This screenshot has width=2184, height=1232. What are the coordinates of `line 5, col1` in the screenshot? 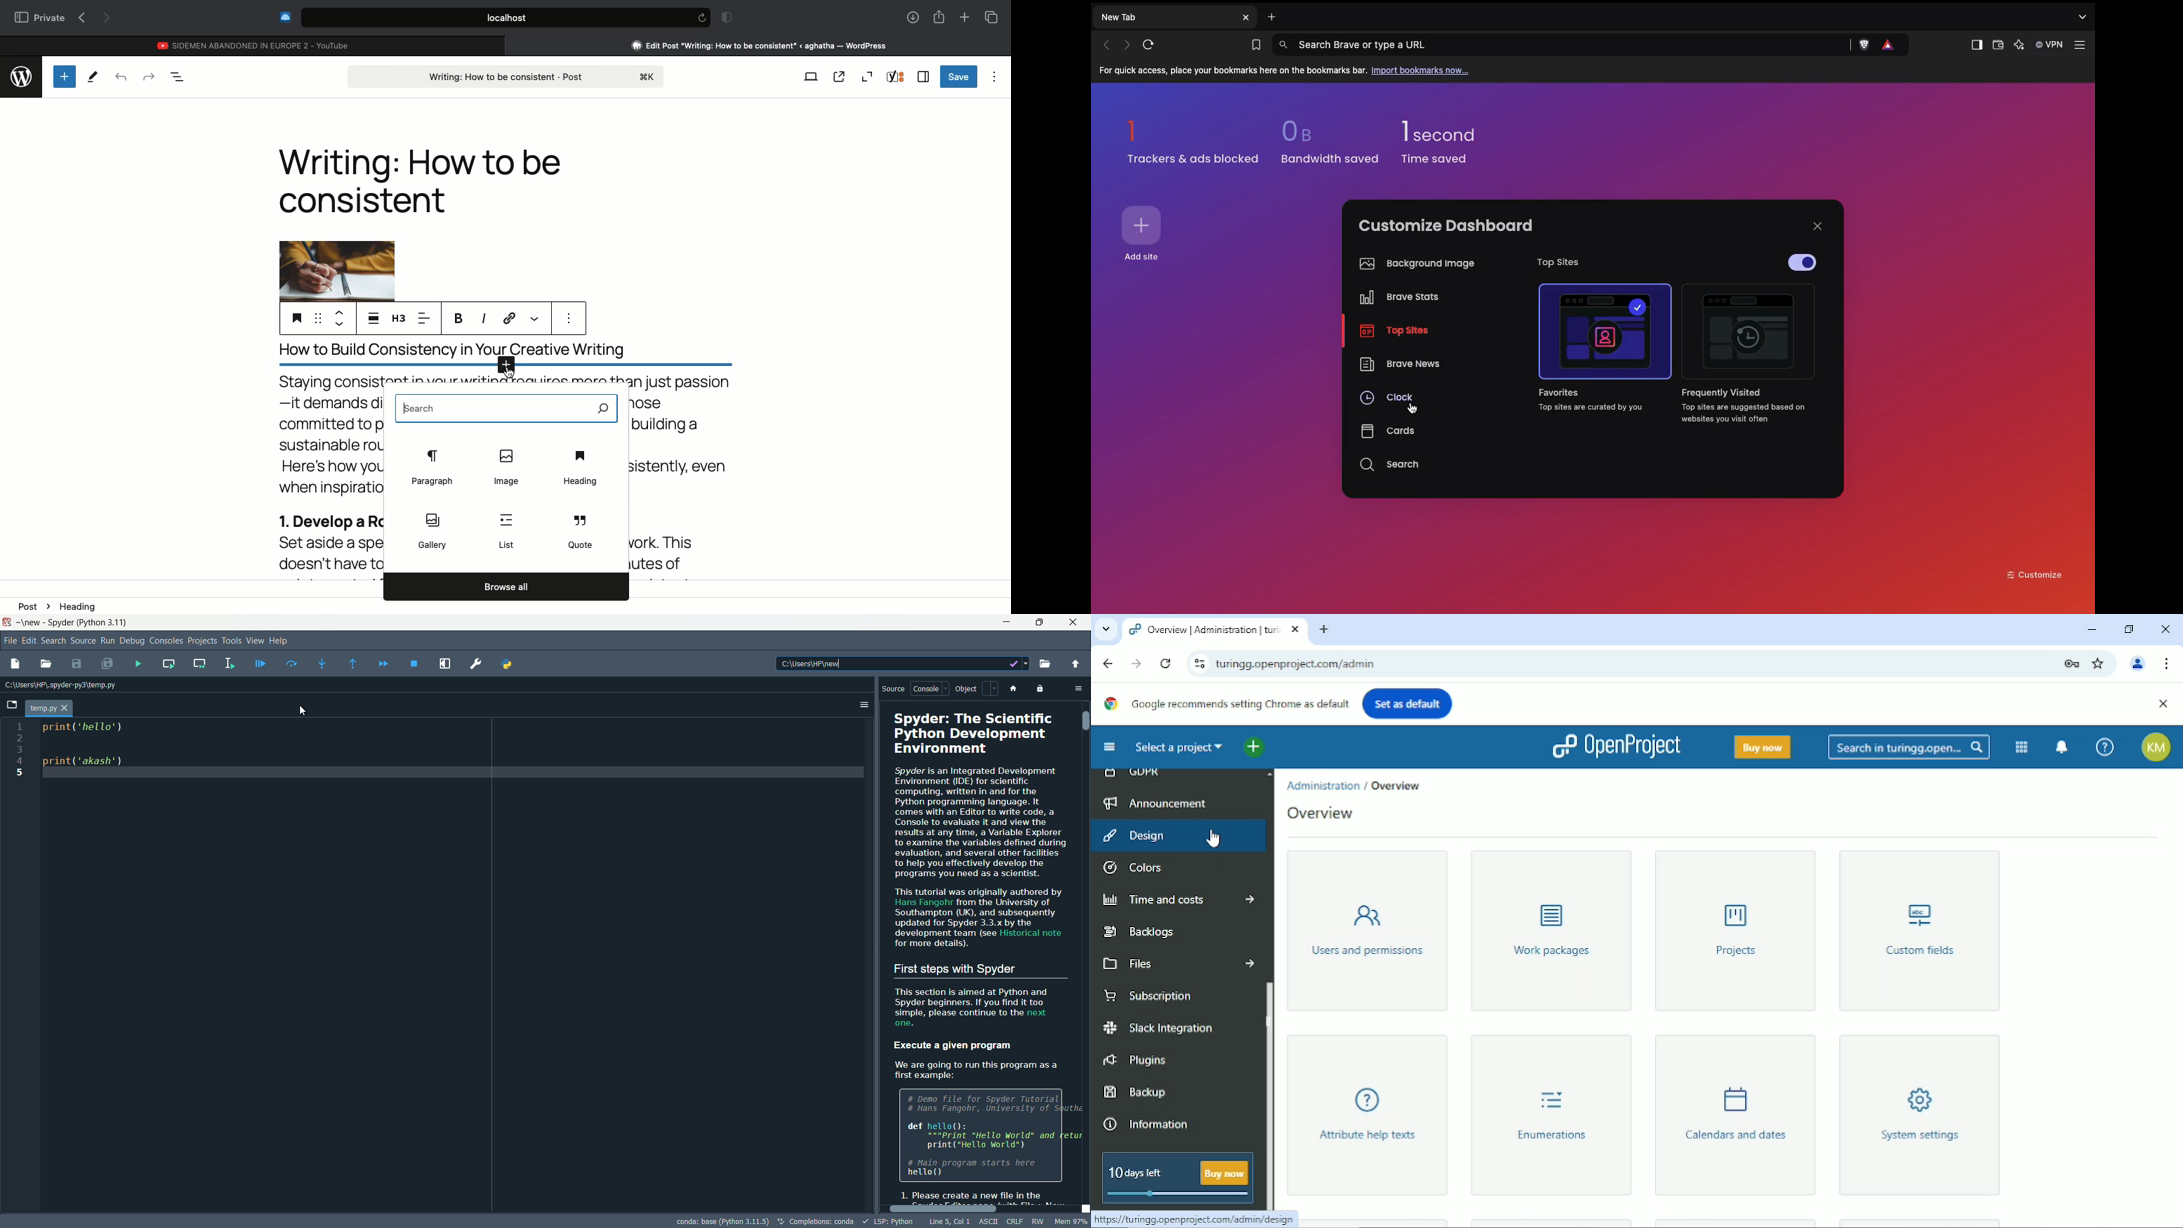 It's located at (948, 1221).